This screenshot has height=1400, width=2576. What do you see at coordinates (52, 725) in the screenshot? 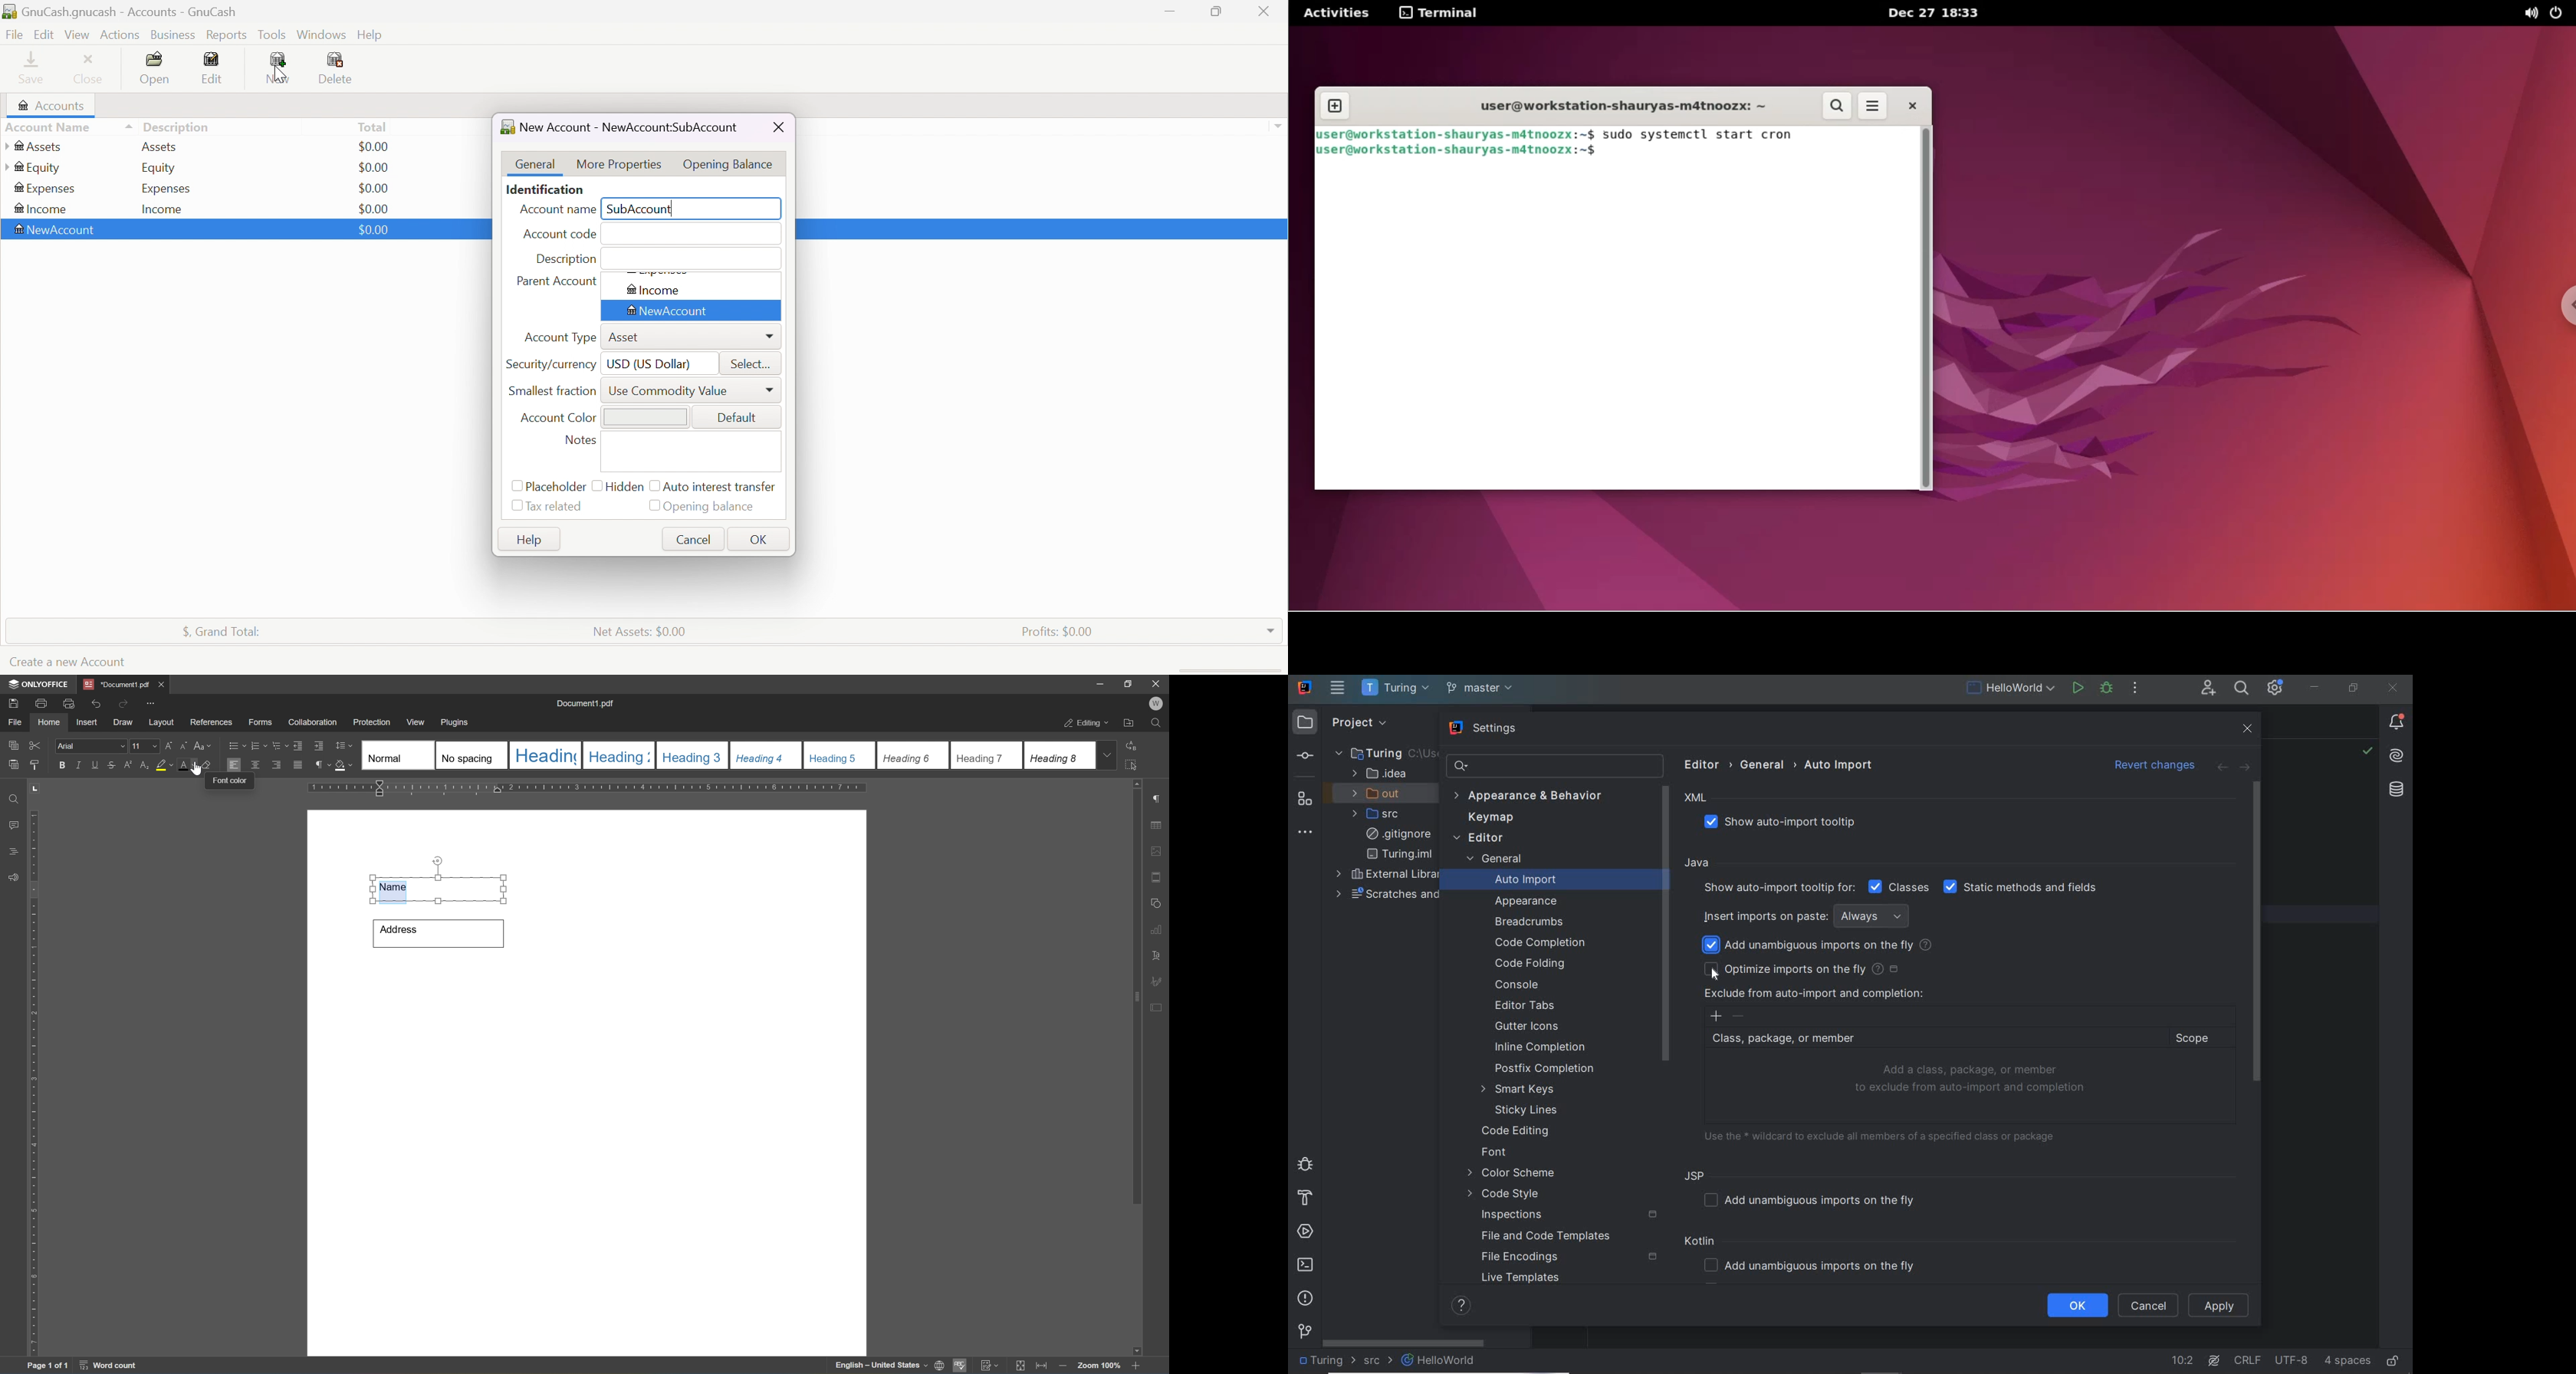
I see `home` at bounding box center [52, 725].